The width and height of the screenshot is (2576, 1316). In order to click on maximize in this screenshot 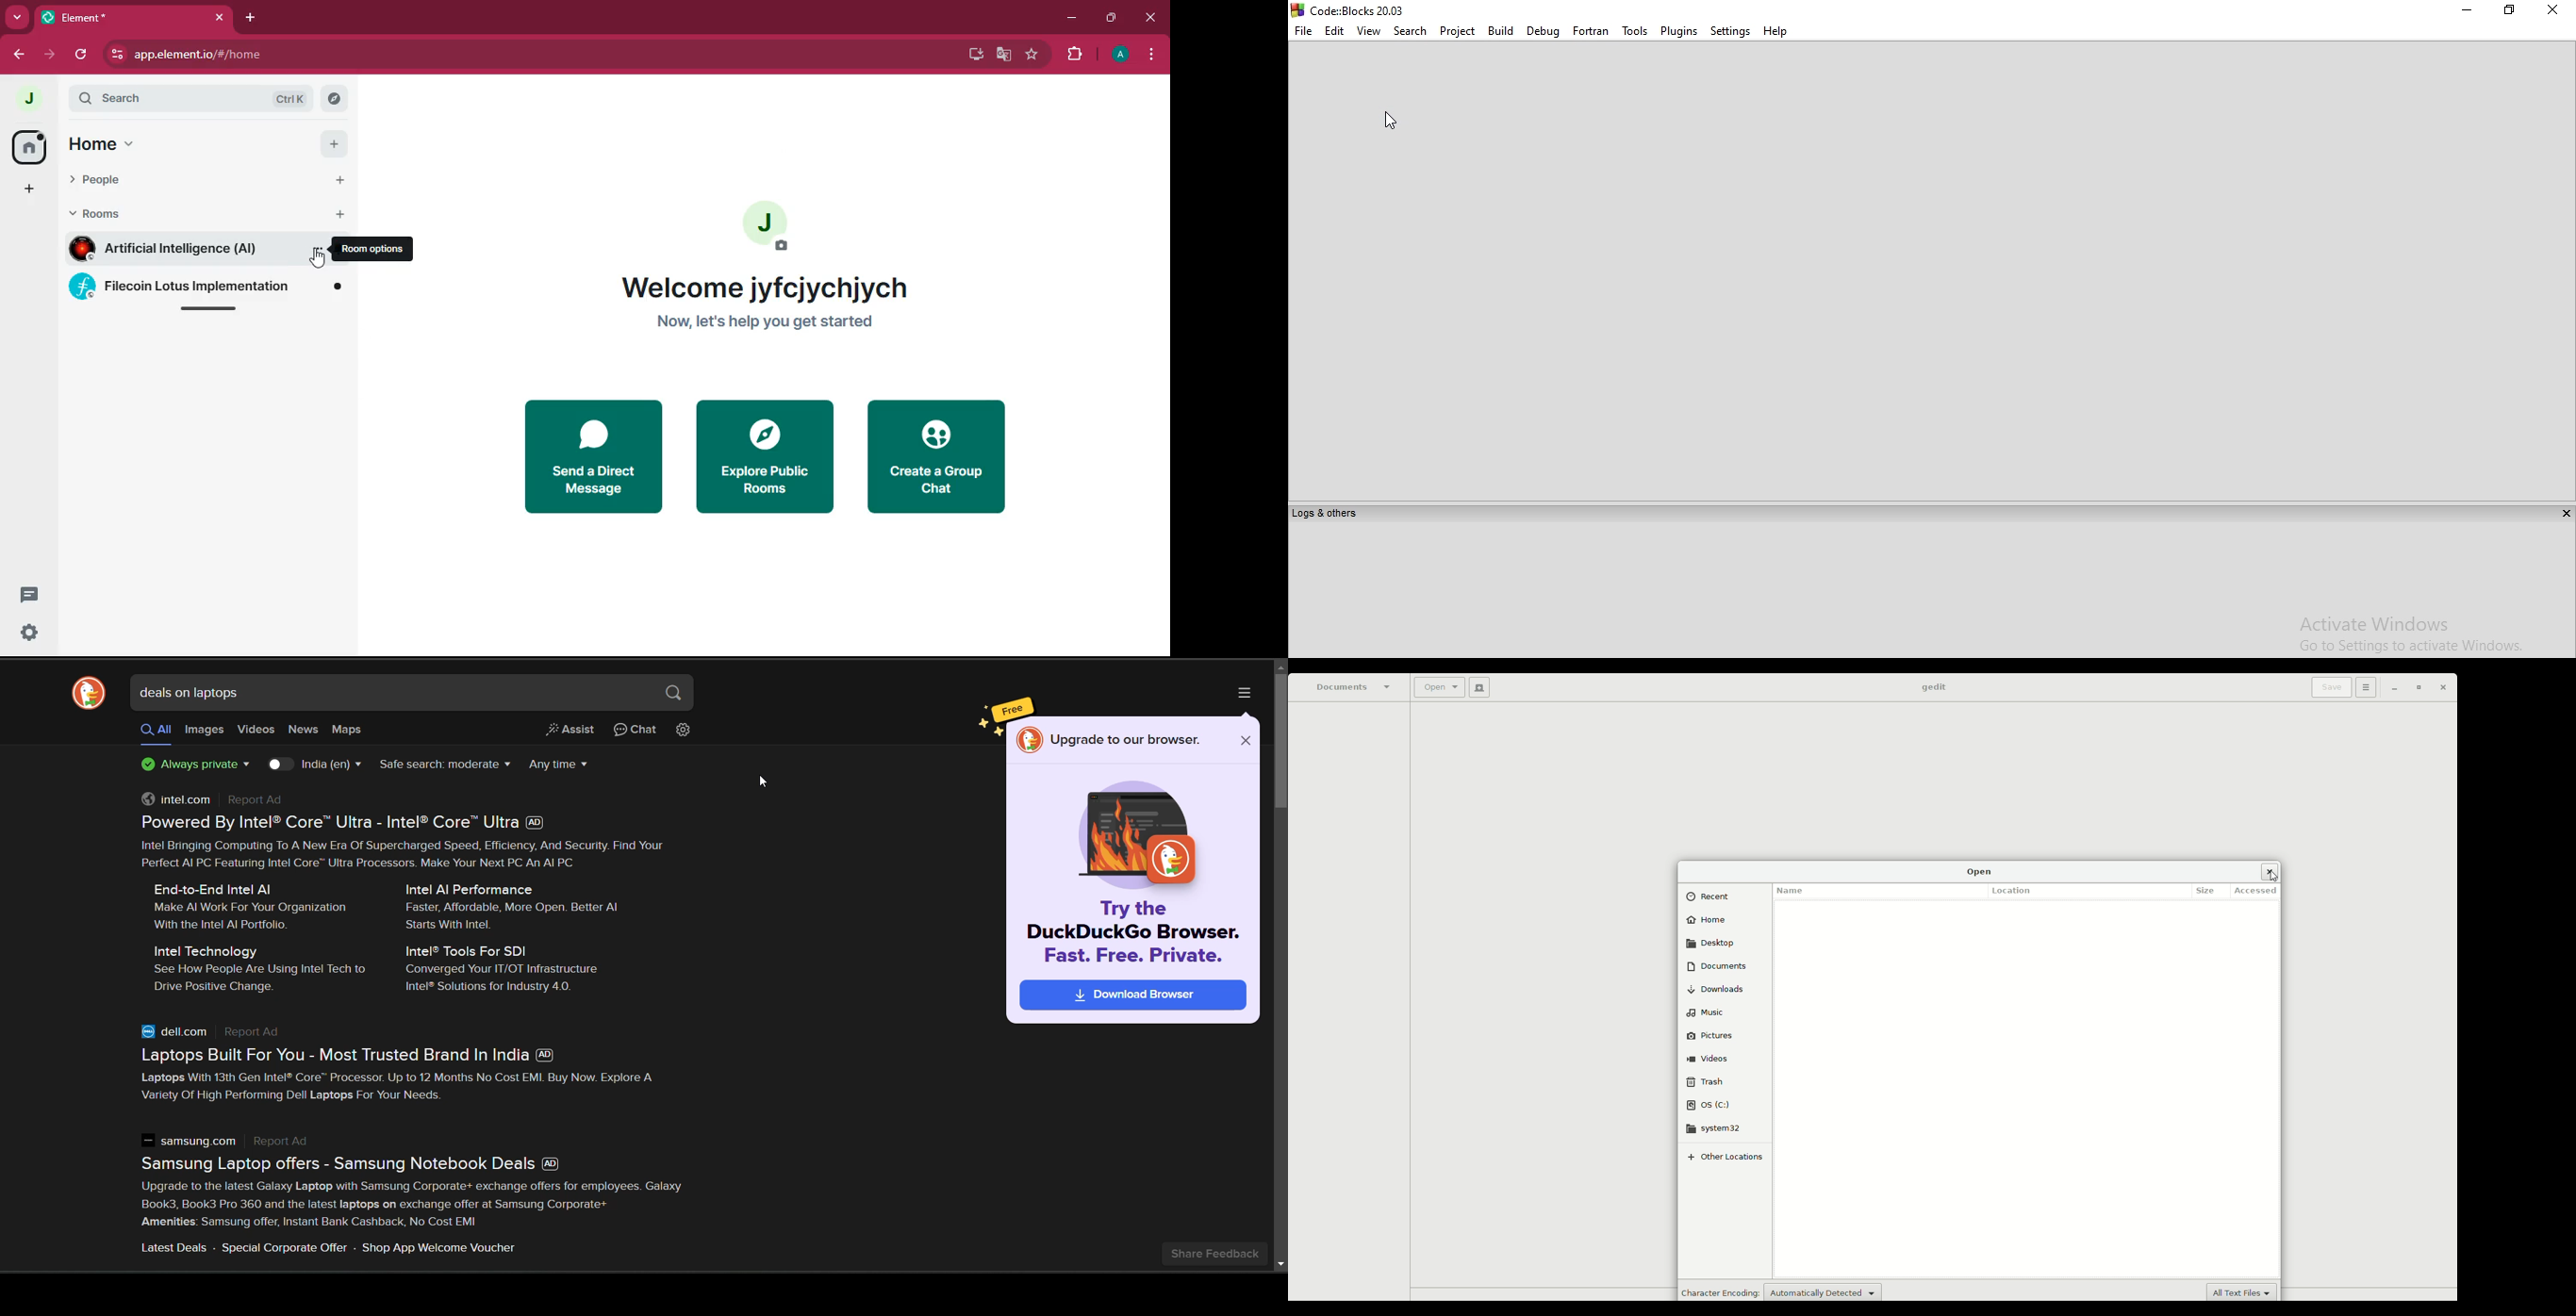, I will do `click(1111, 19)`.